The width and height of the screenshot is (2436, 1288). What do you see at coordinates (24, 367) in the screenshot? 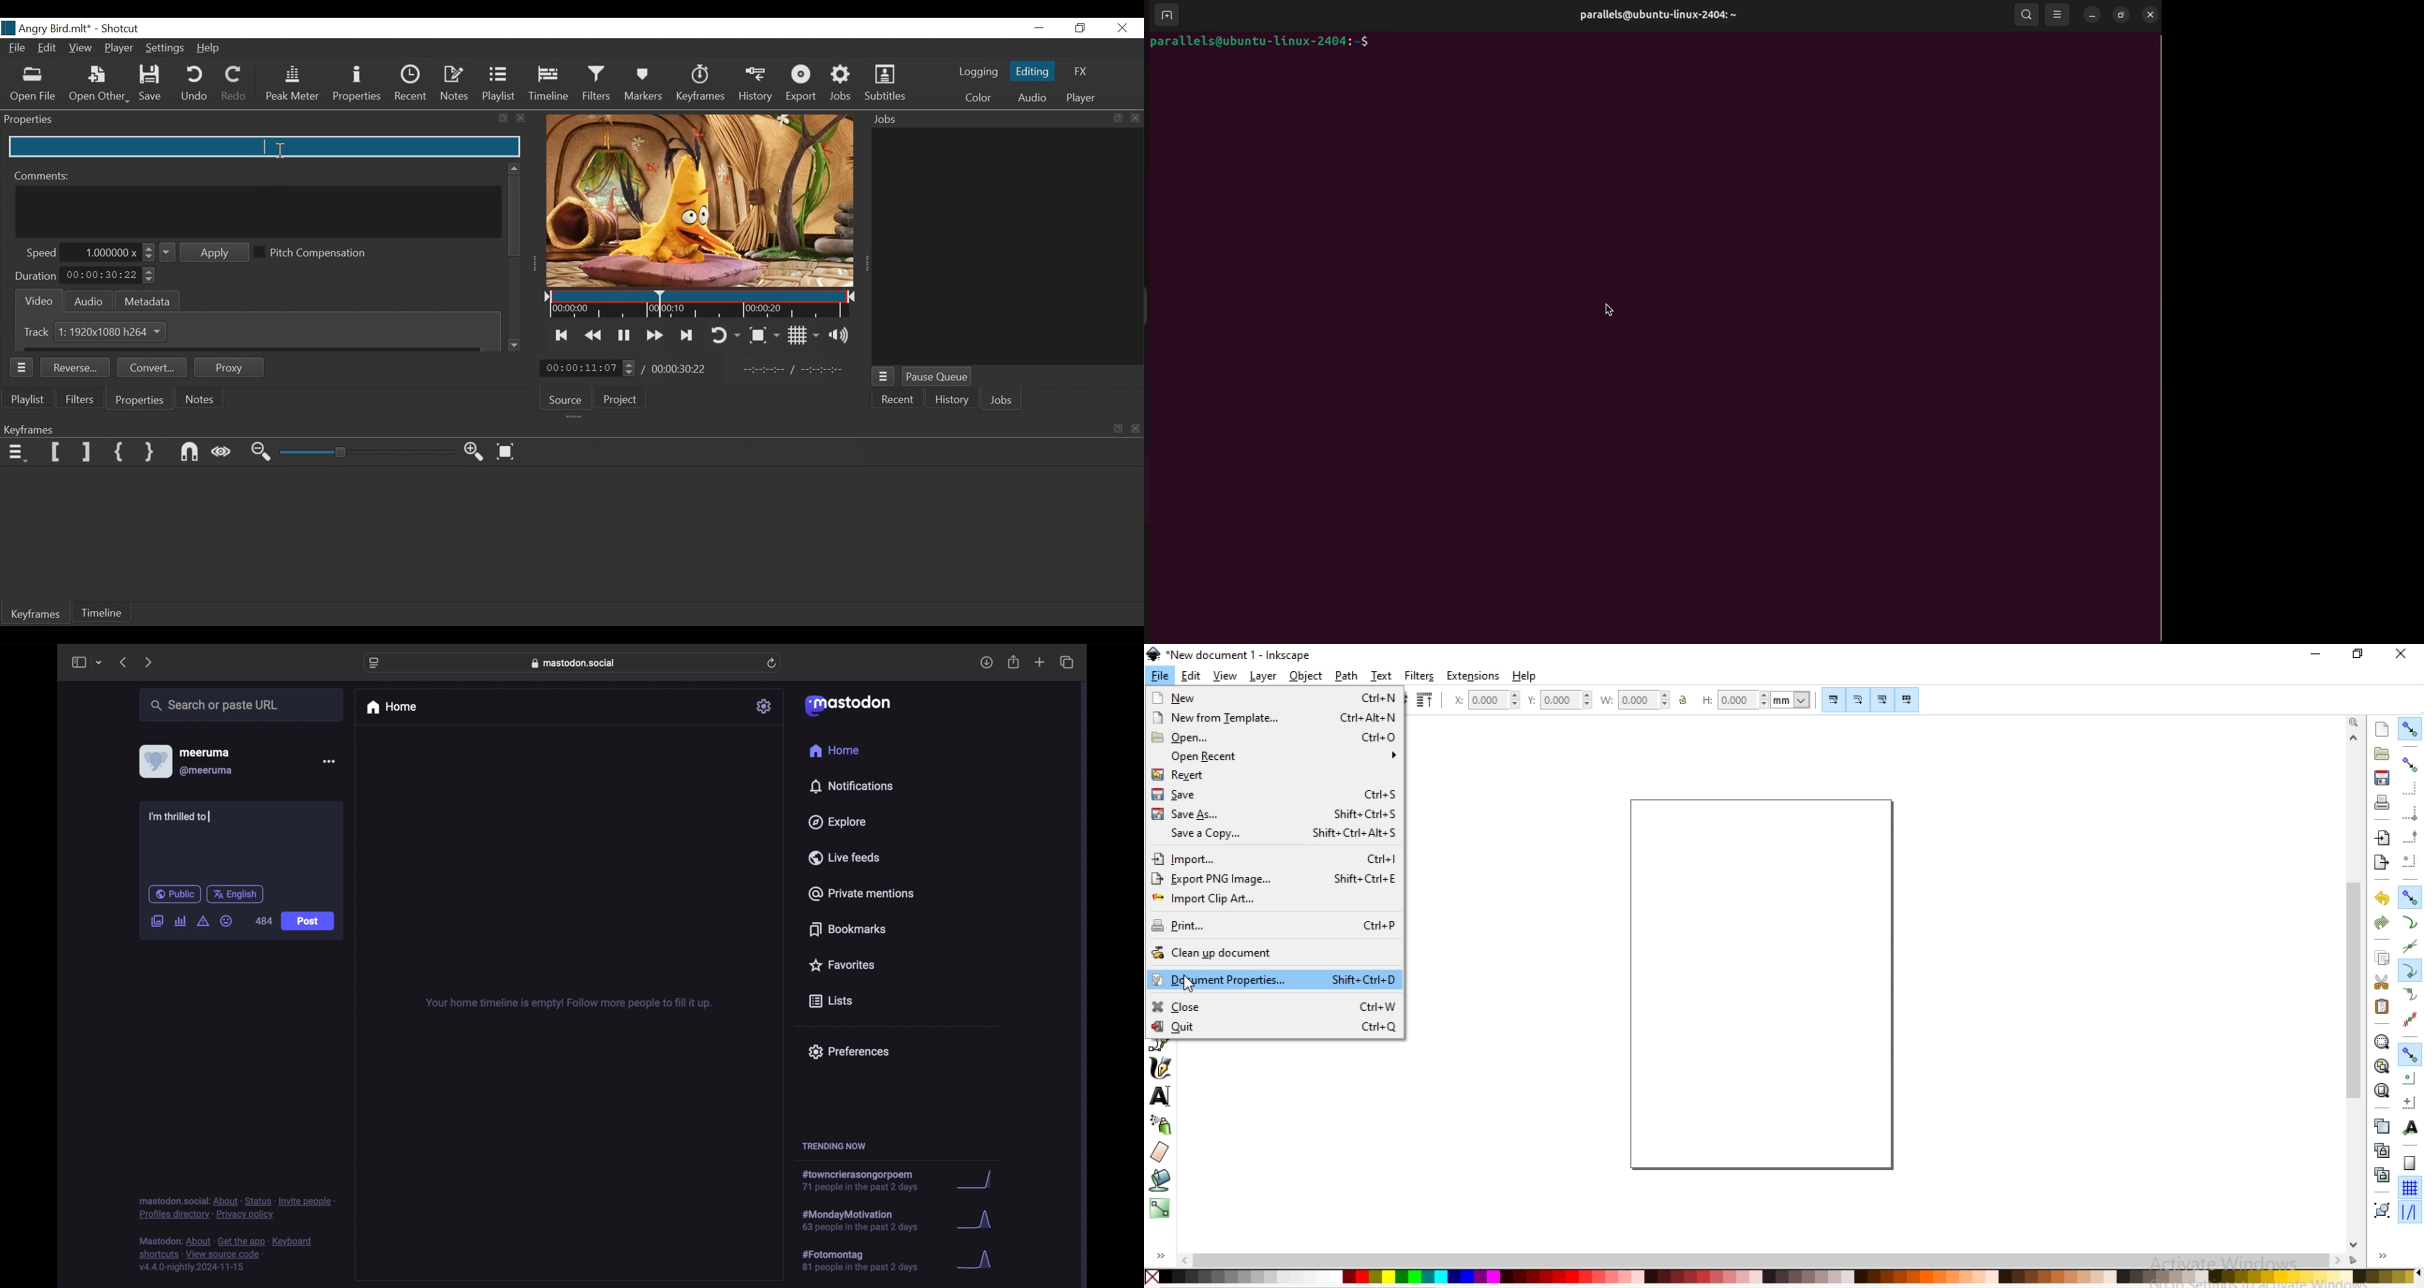
I see `Properties menu` at bounding box center [24, 367].